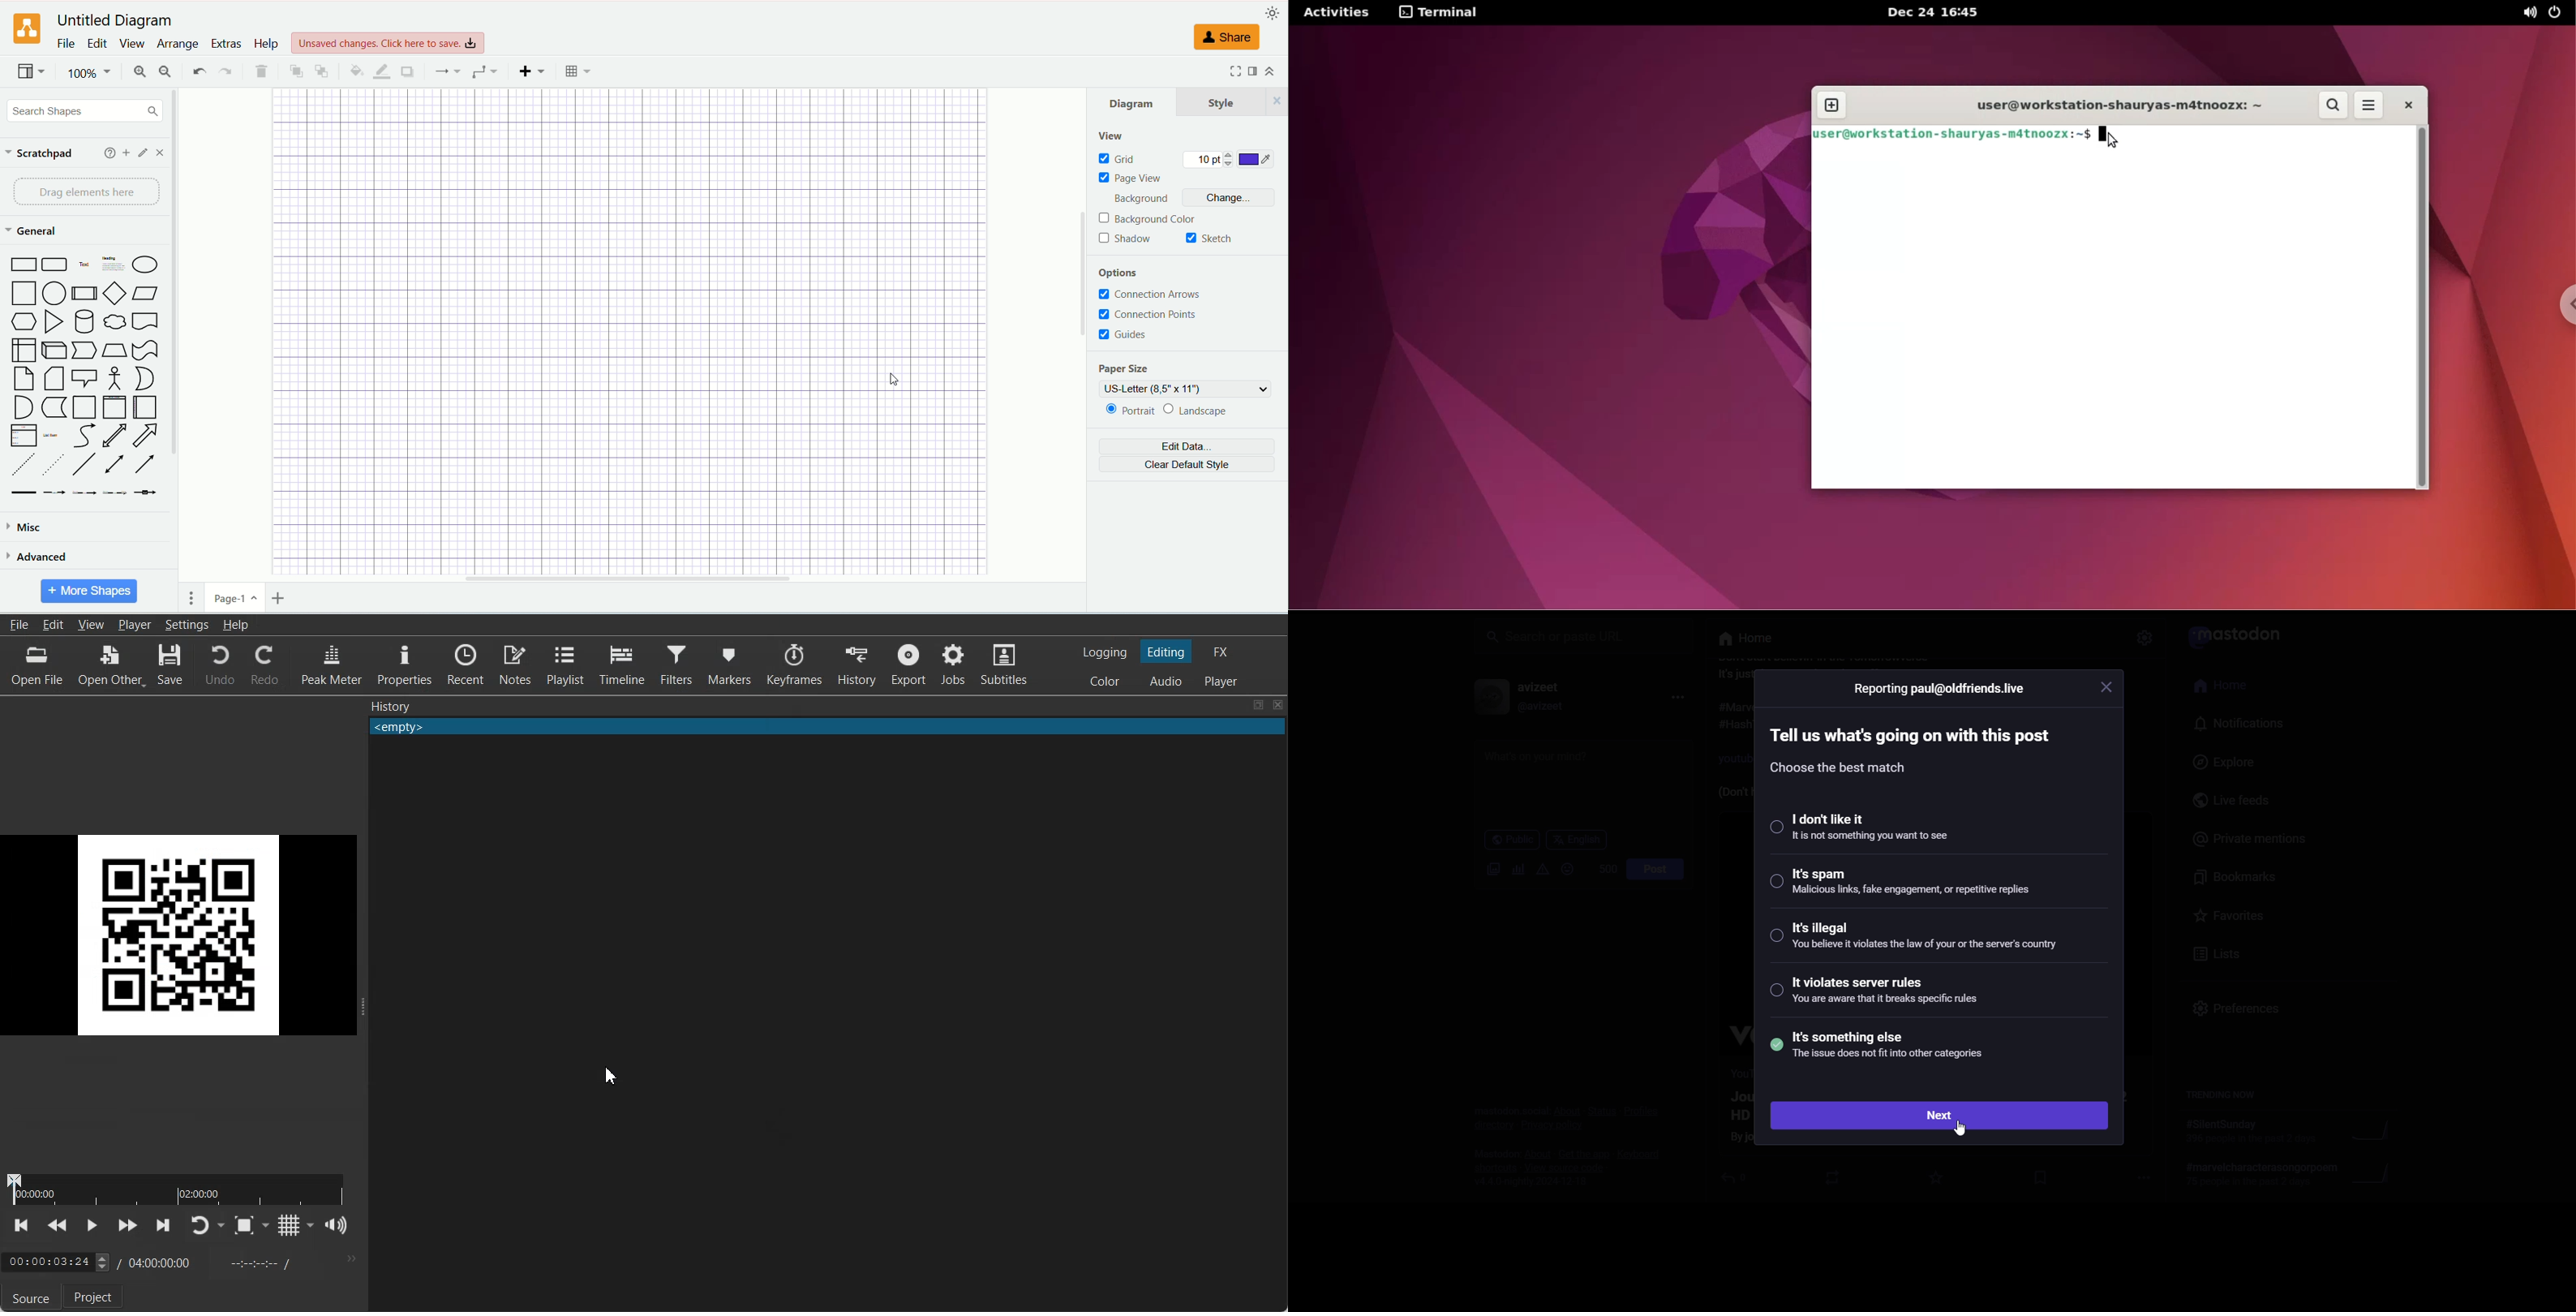 This screenshot has width=2576, height=1316. Describe the element at coordinates (25, 264) in the screenshot. I see `Rectangle` at that location.